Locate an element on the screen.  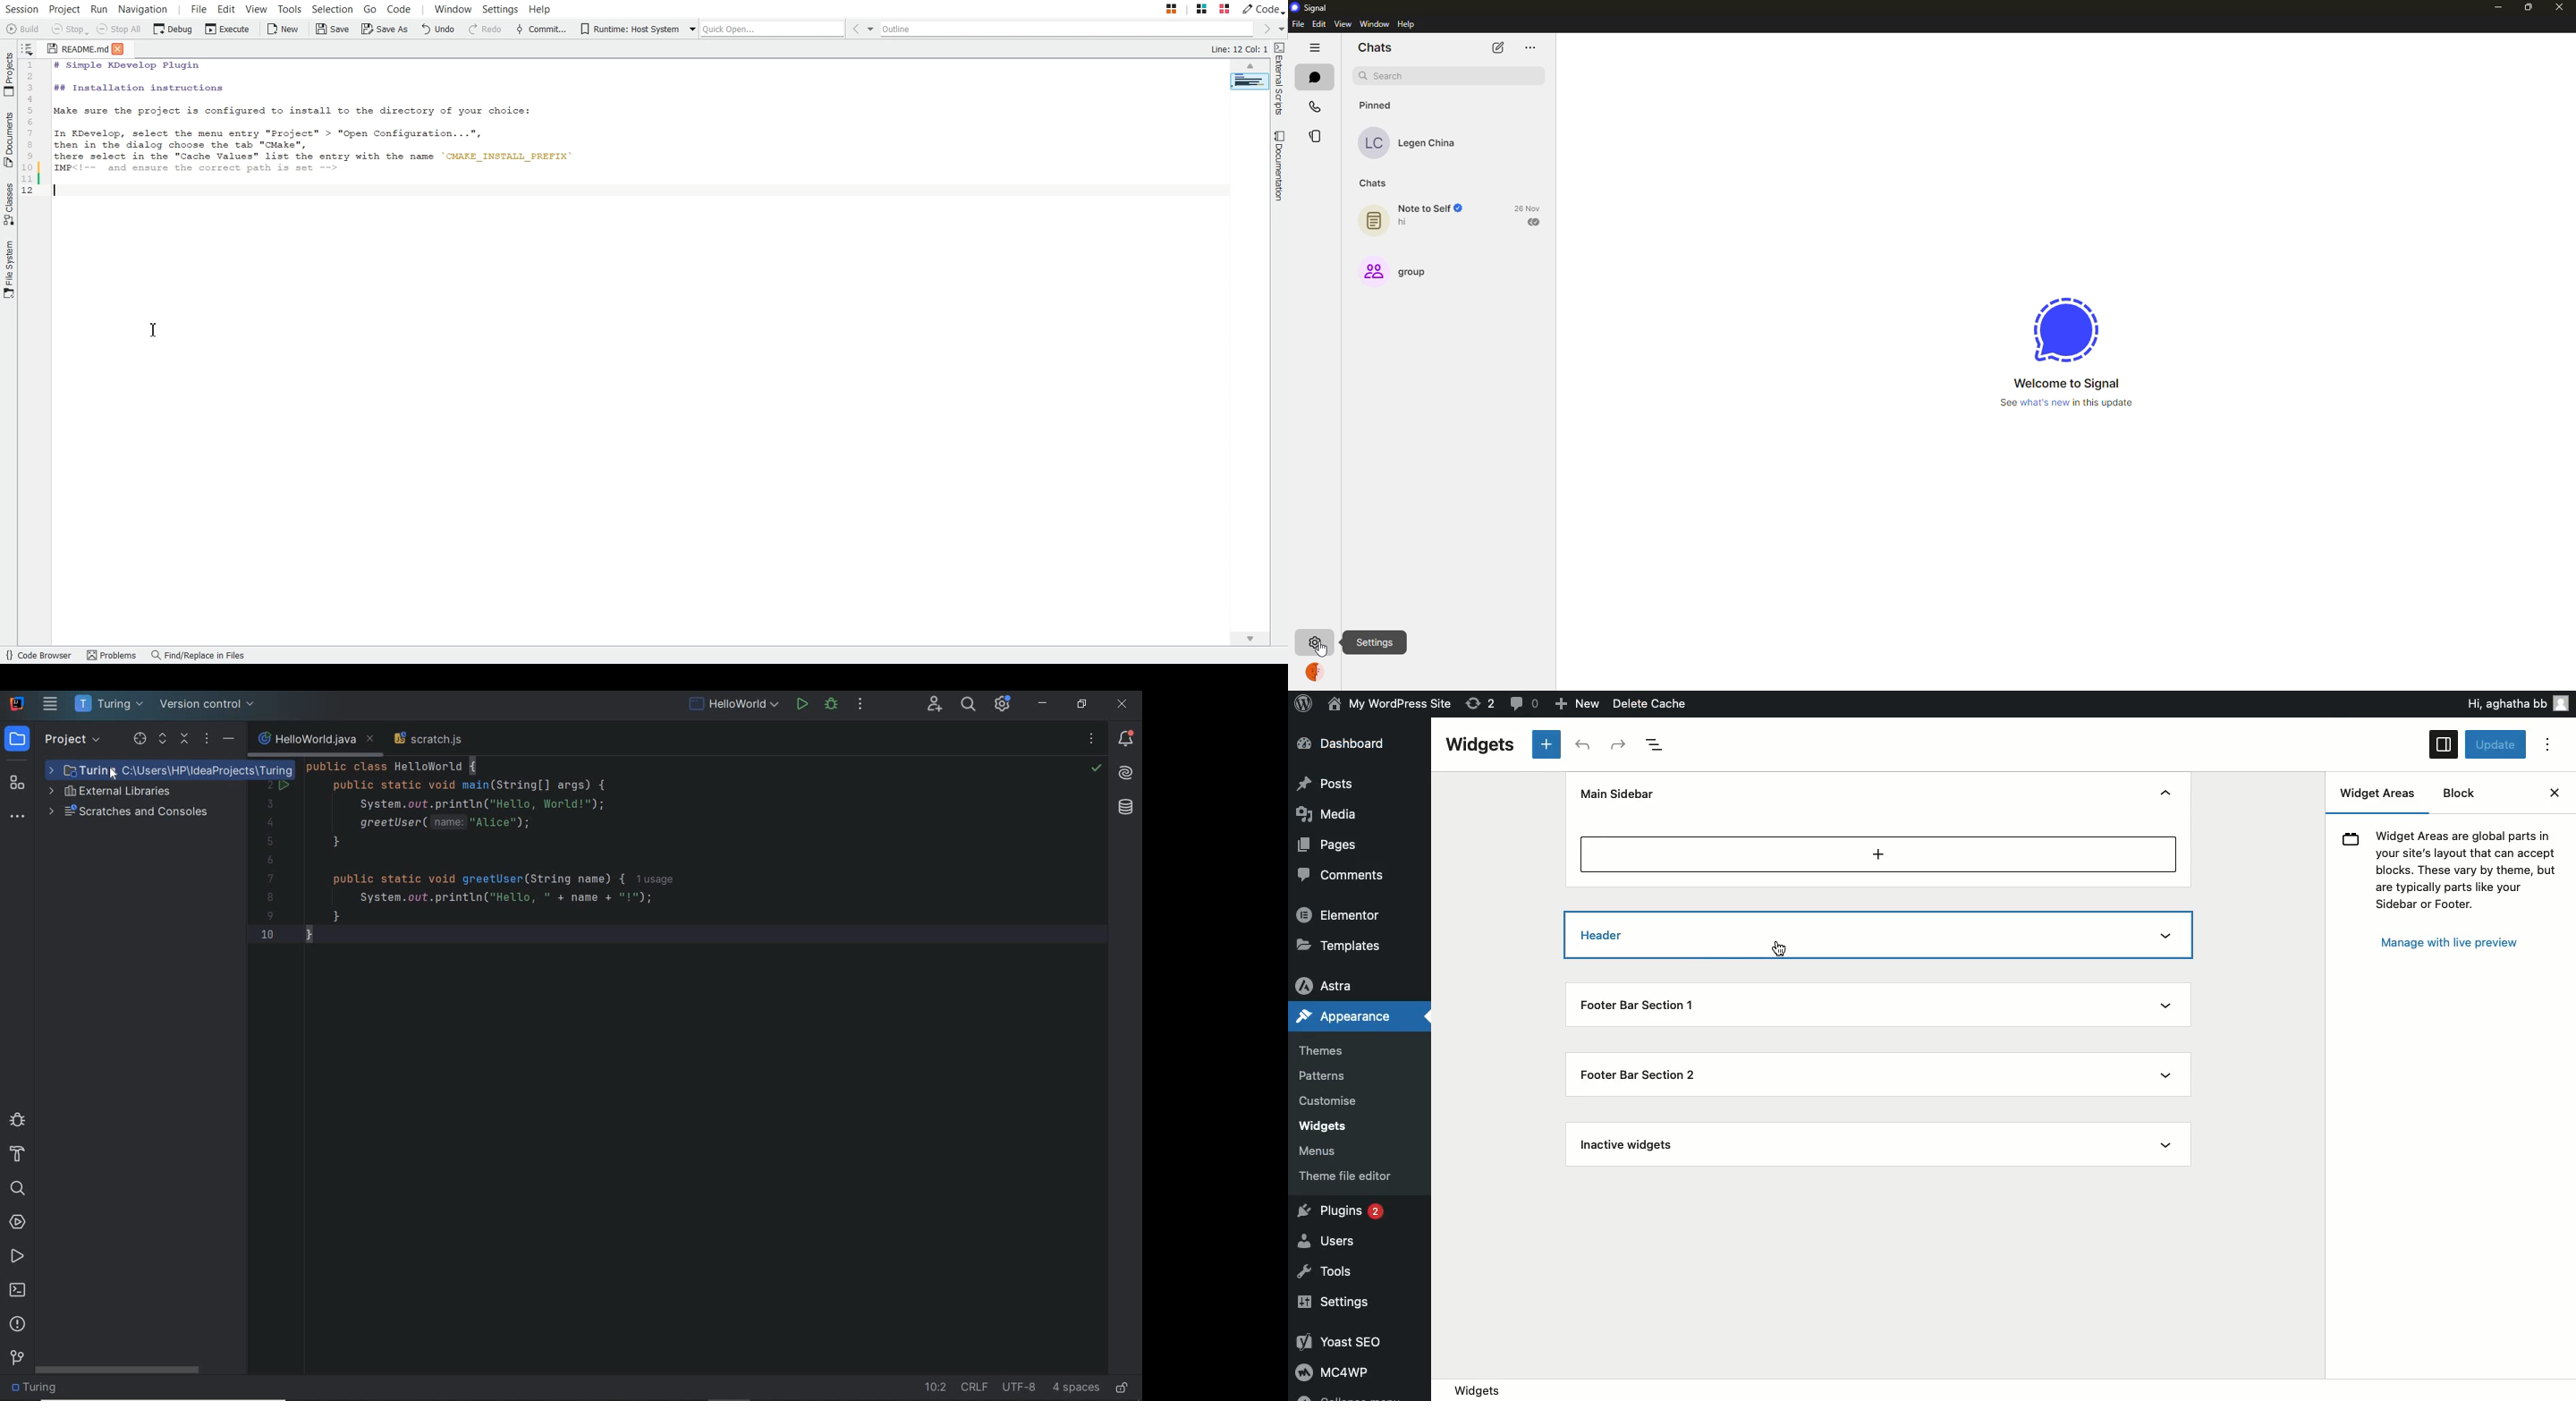
Edit is located at coordinates (227, 8).